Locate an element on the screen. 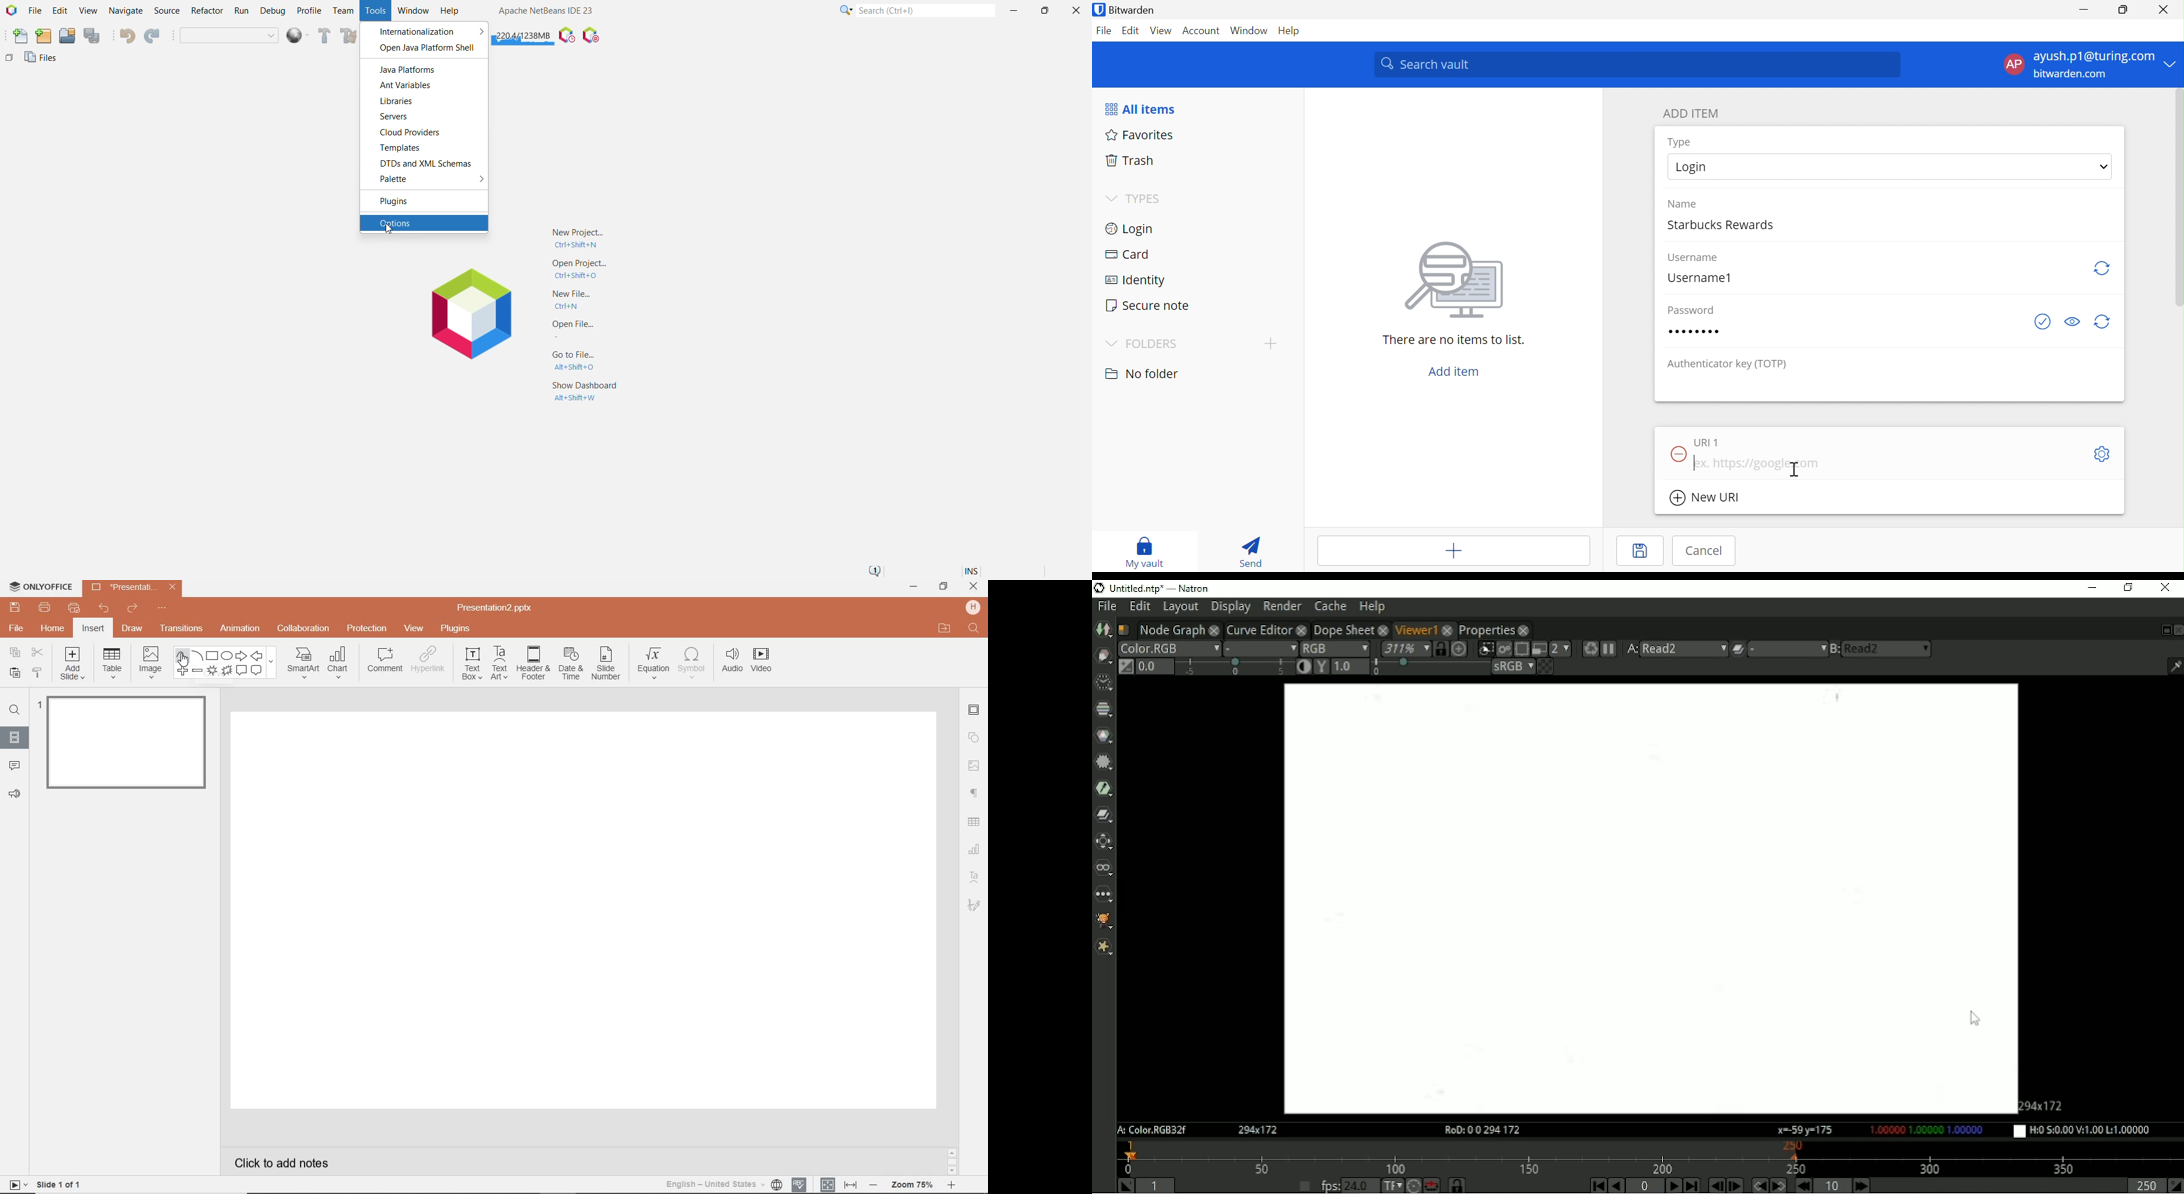 The image size is (2184, 1204). ZOOM is located at coordinates (918, 1185).